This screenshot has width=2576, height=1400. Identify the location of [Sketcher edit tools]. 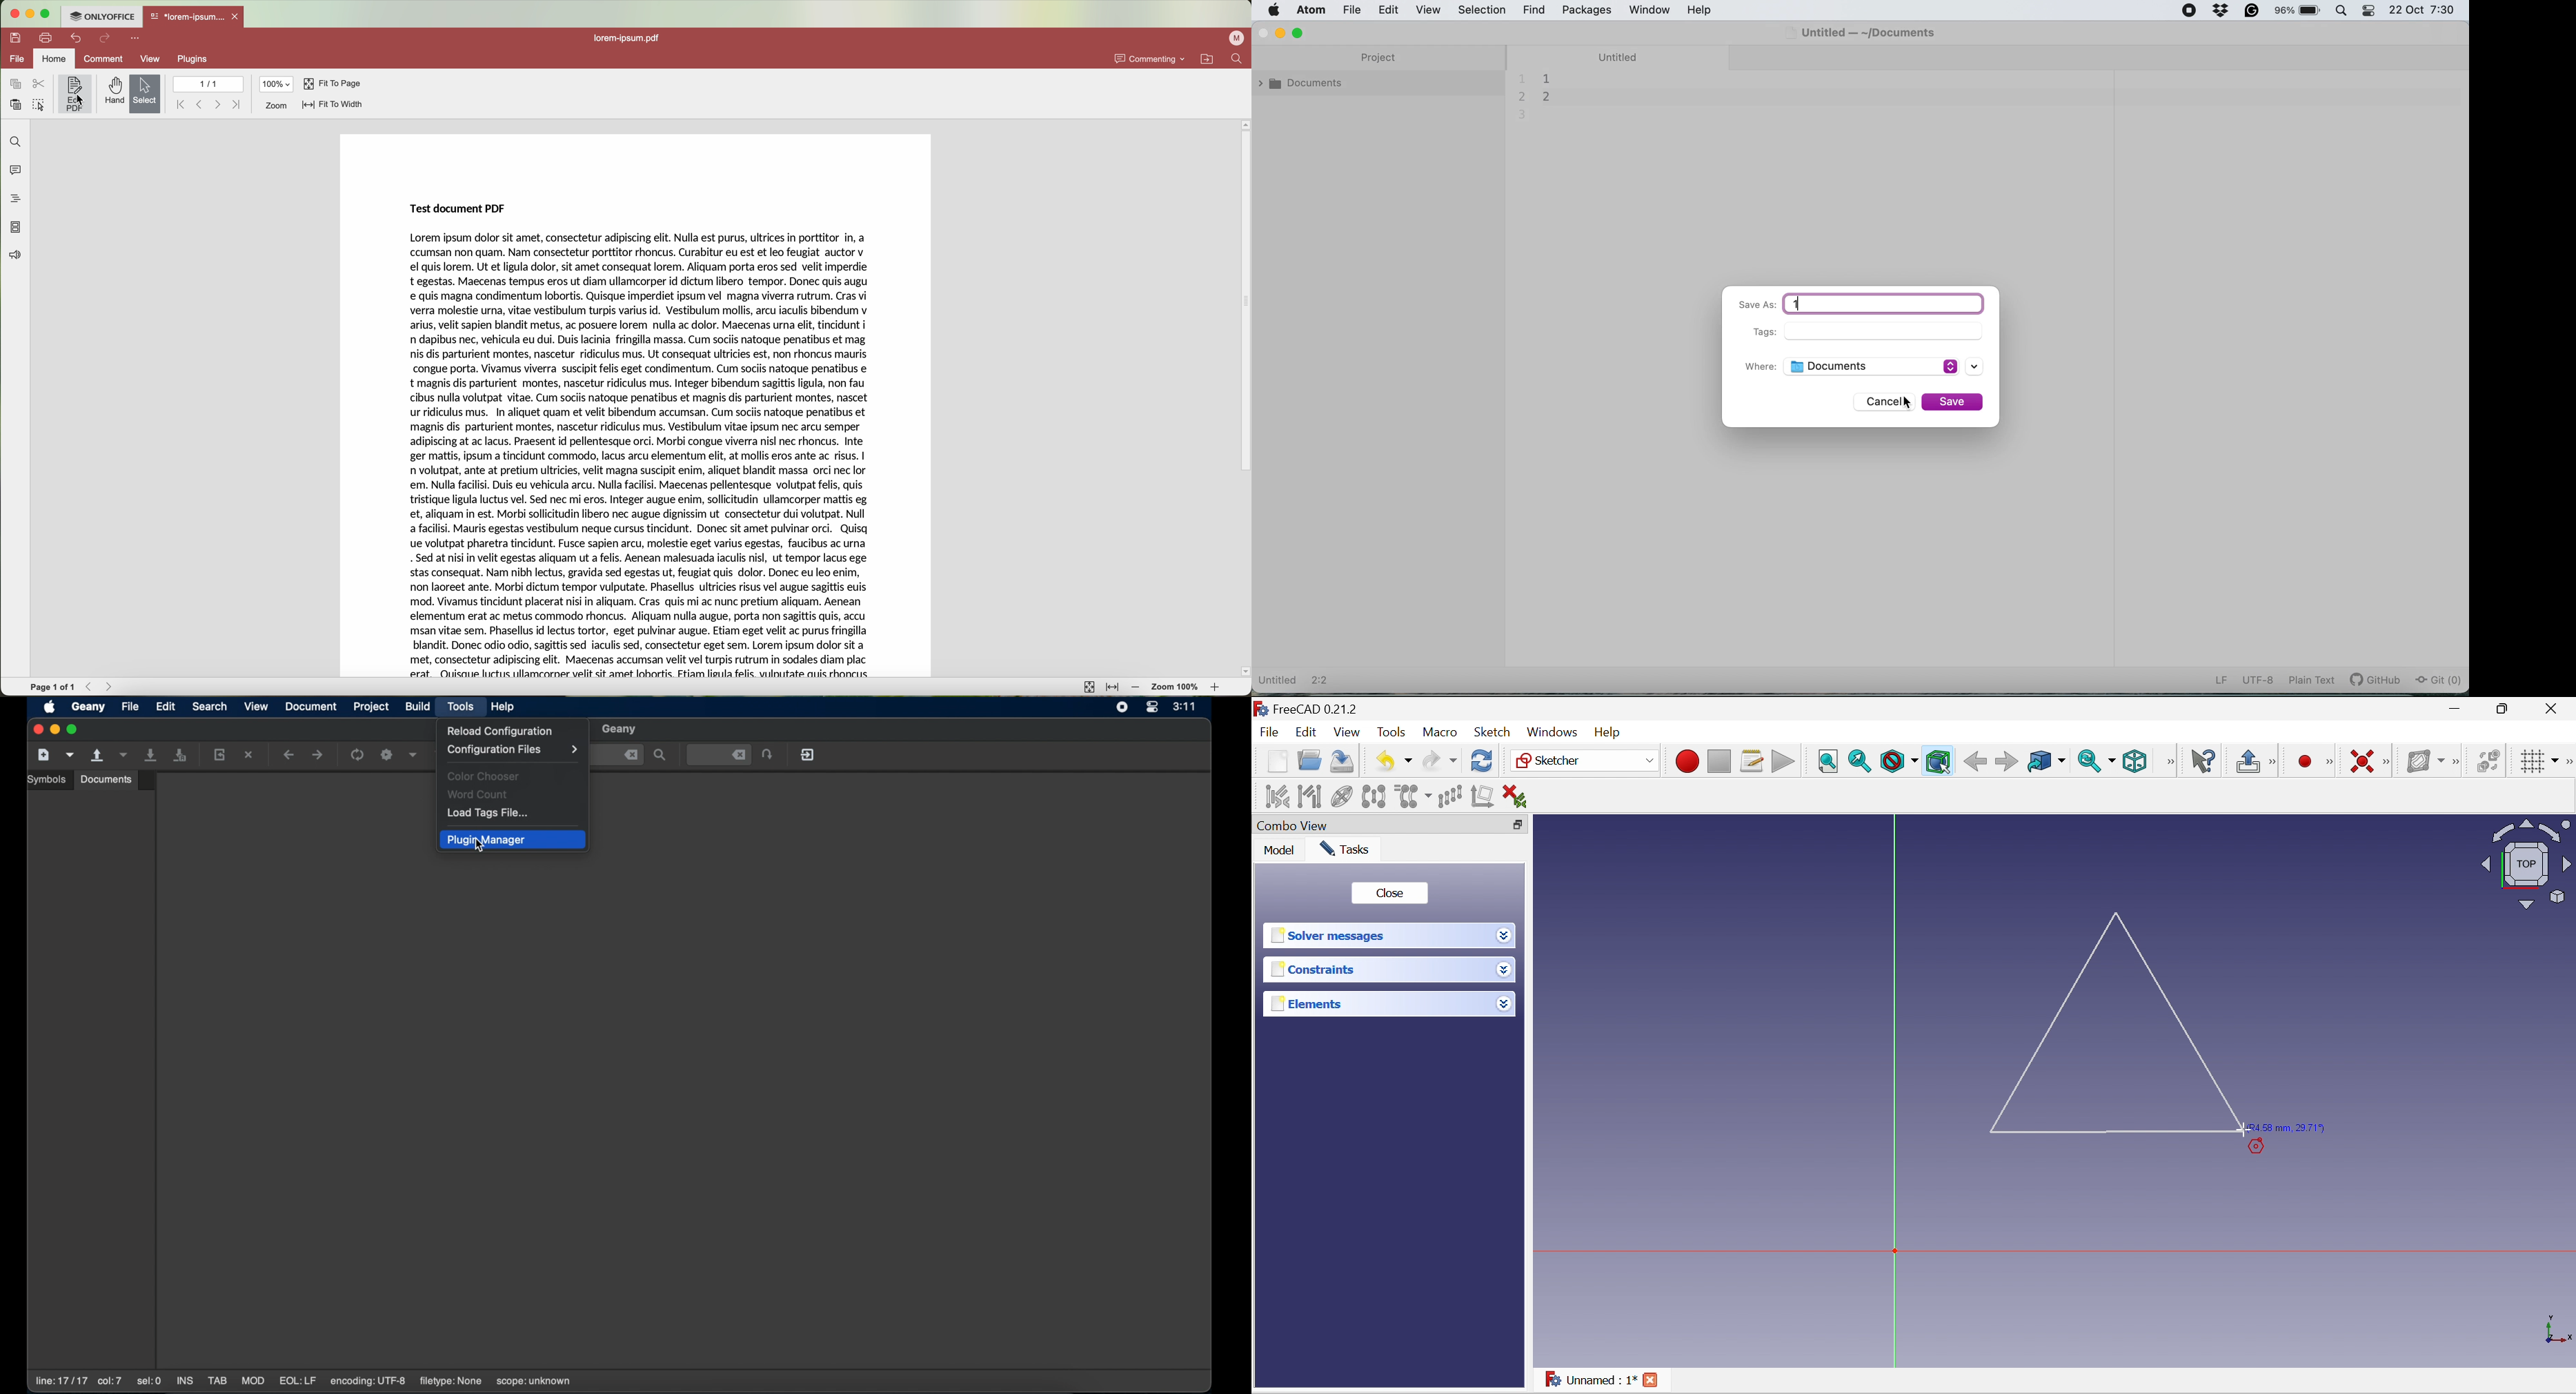
(2568, 763).